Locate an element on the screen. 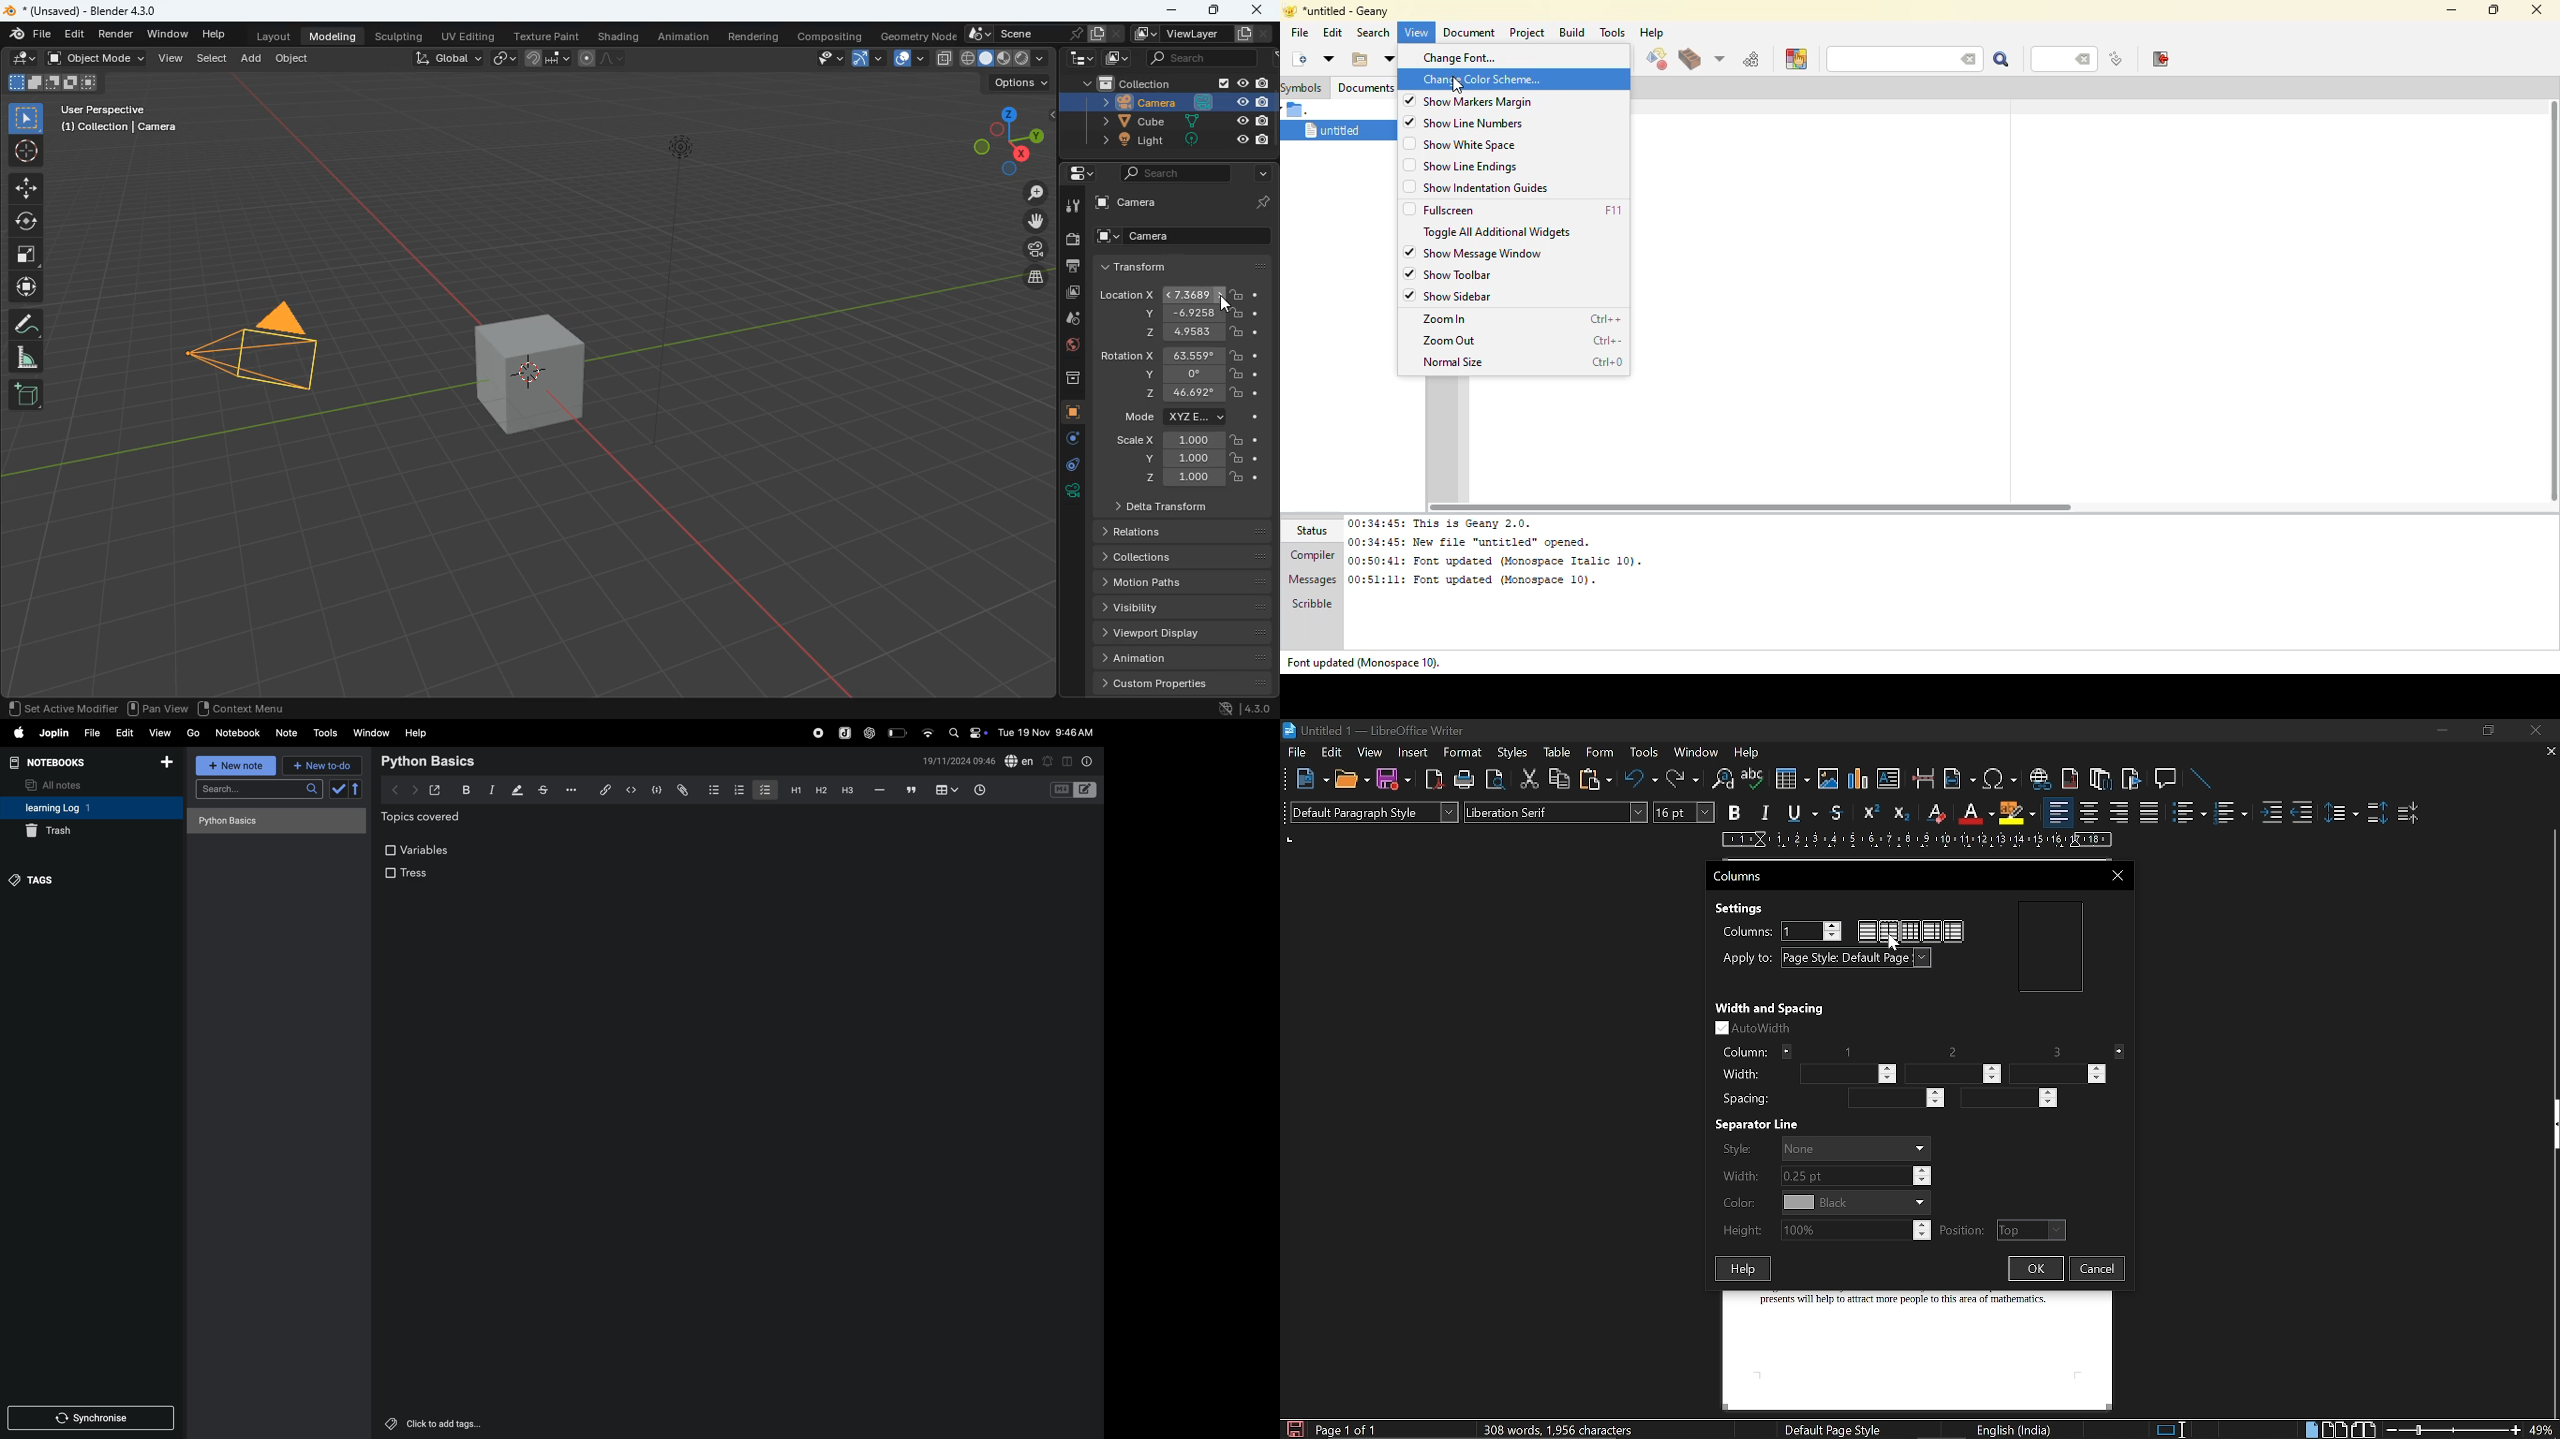  Import as pdf is located at coordinates (1434, 781).